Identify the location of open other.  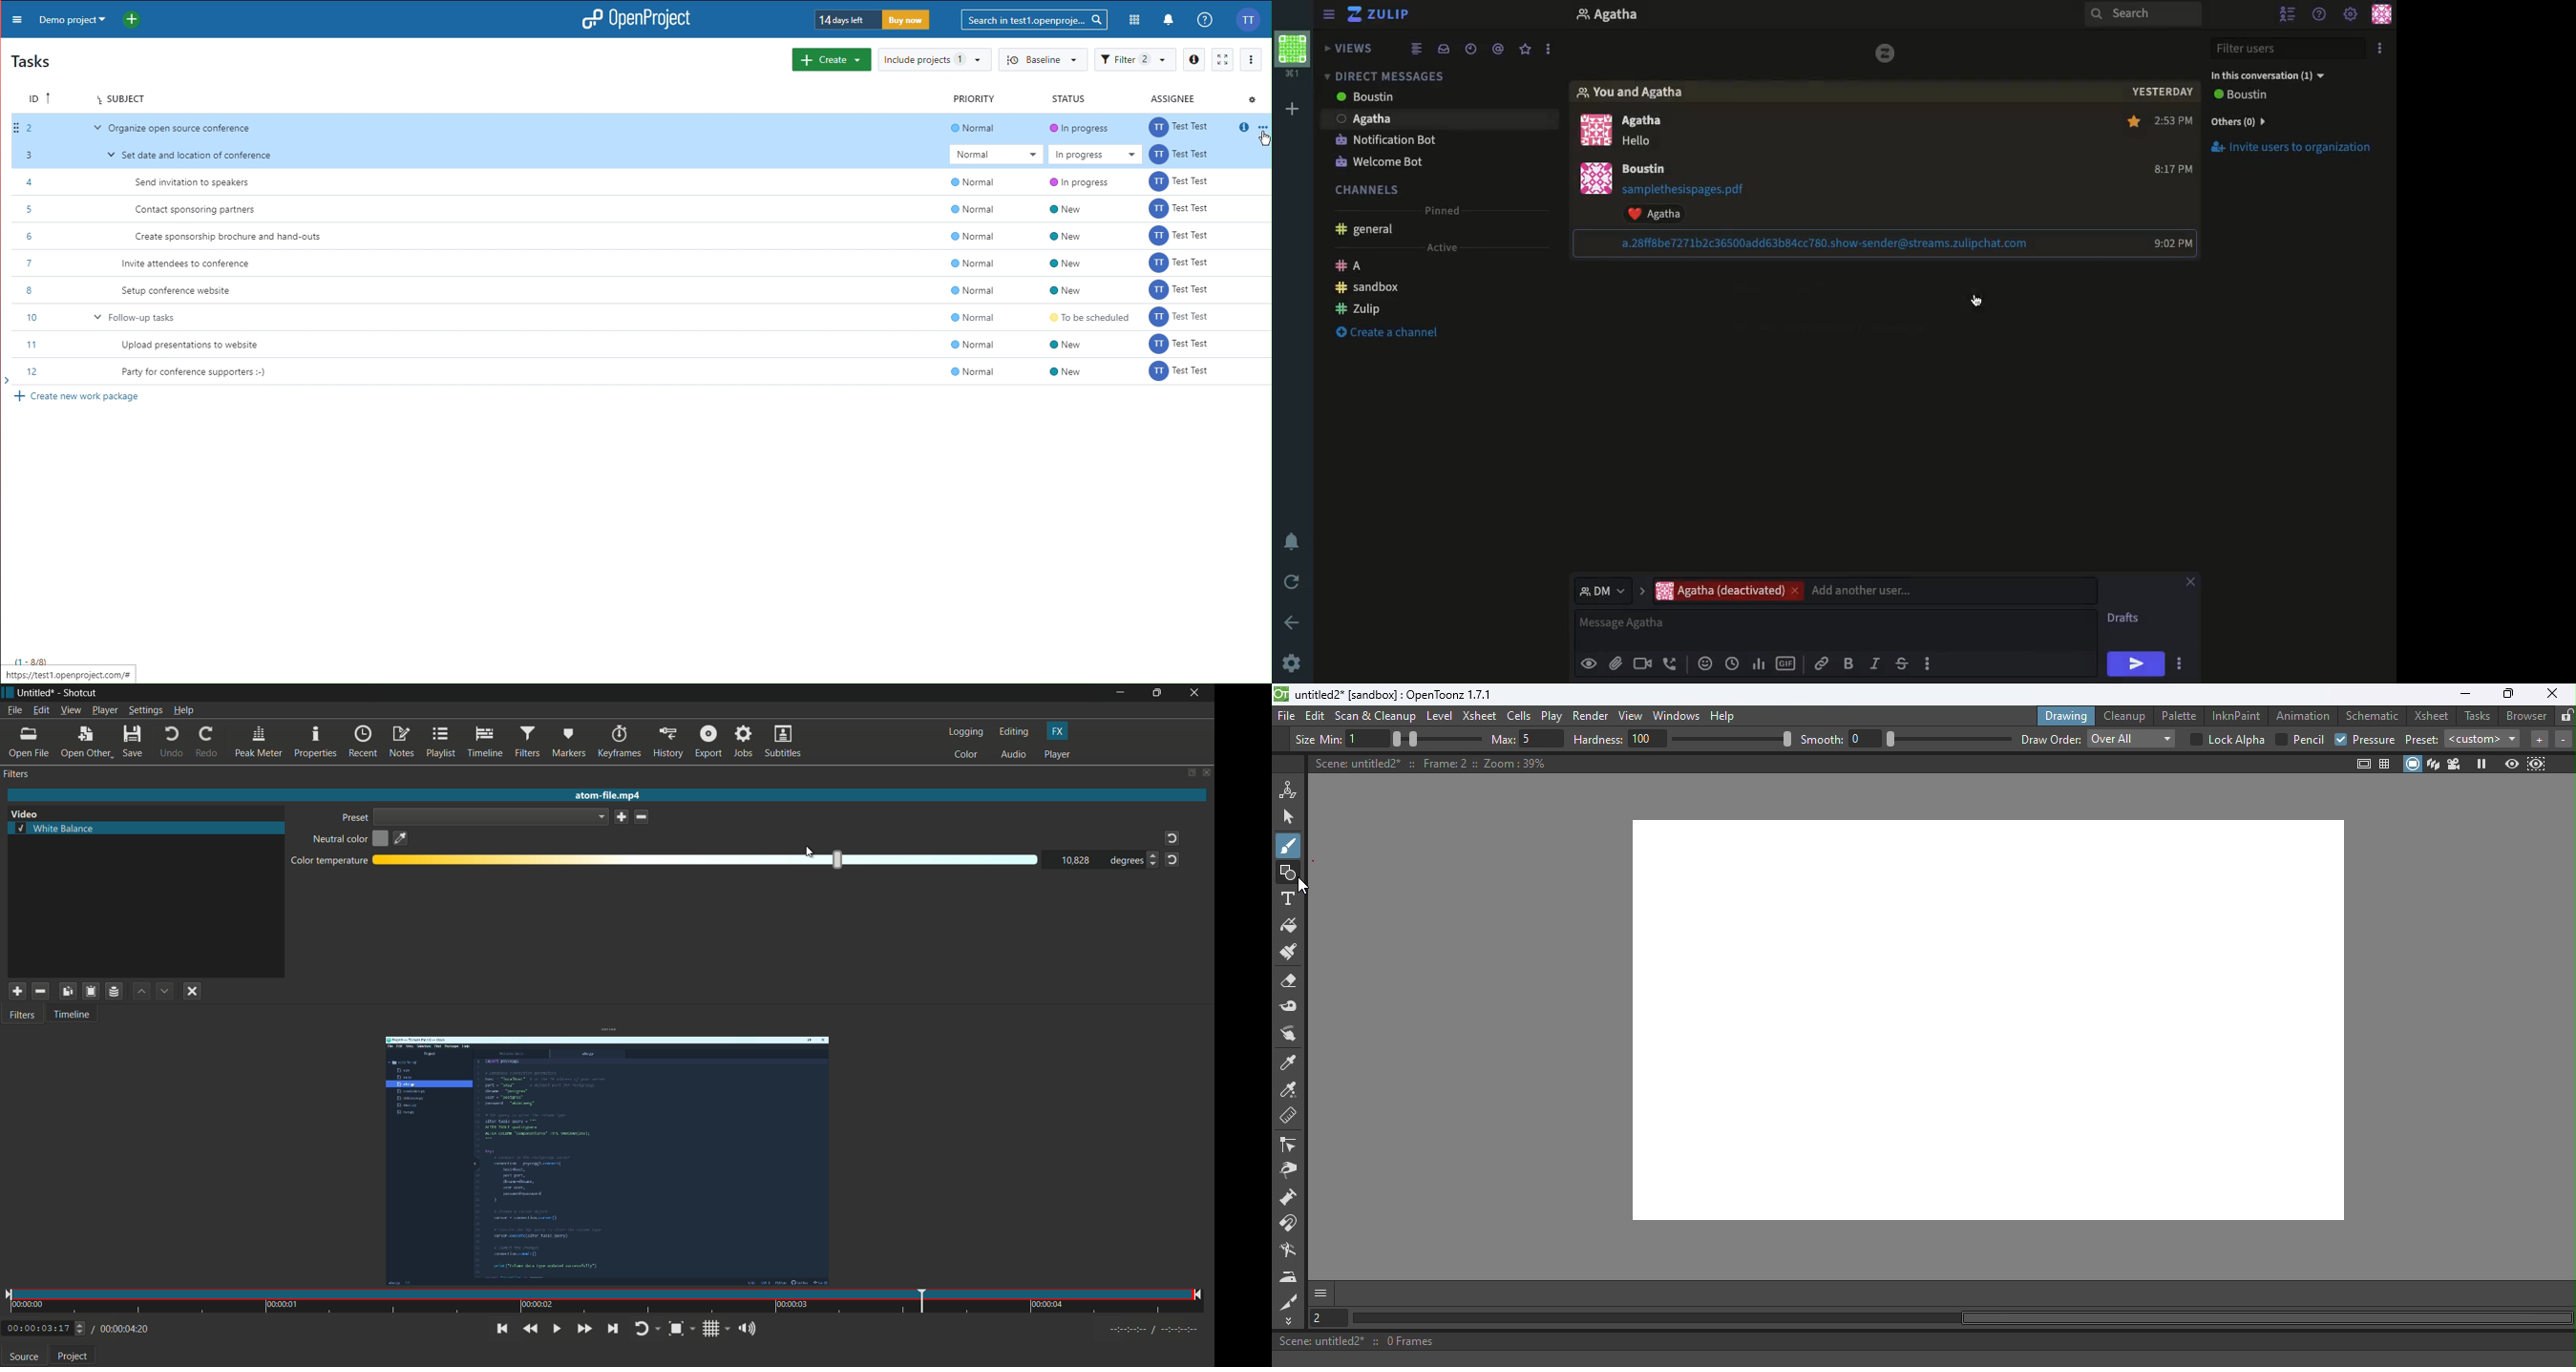
(87, 740).